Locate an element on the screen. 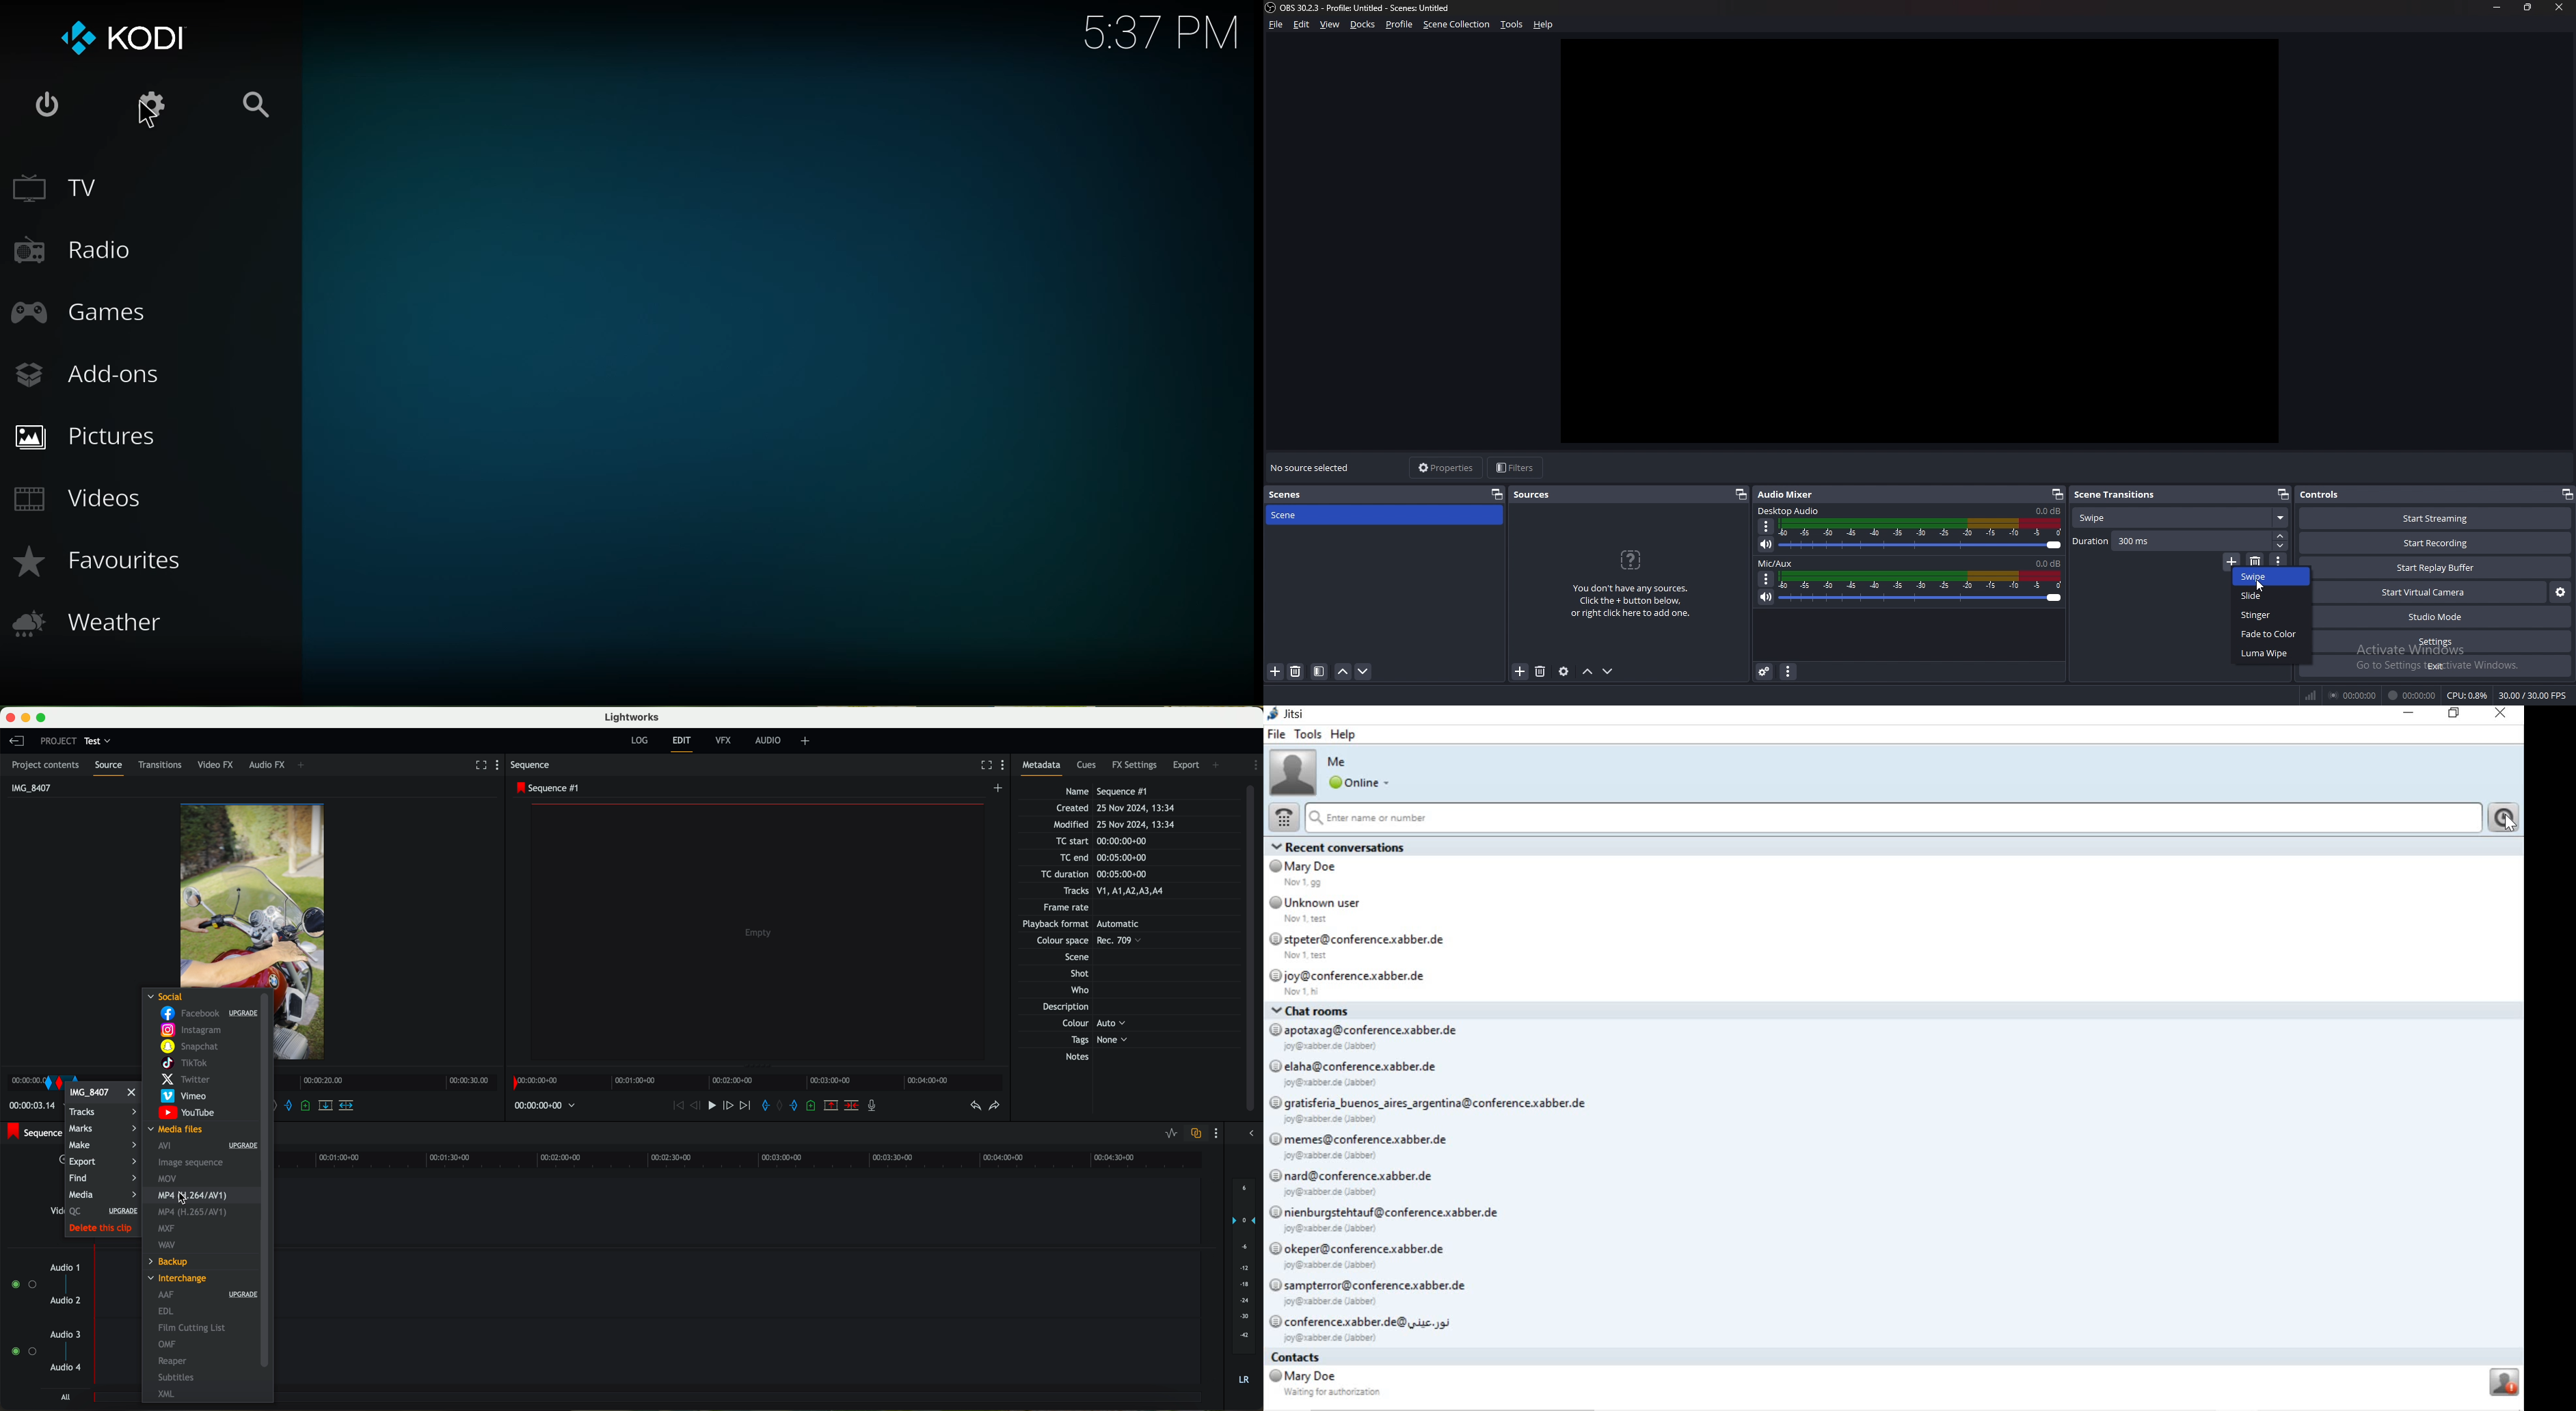 The width and height of the screenshot is (2576, 1428). 5:37 PM is located at coordinates (1154, 34).